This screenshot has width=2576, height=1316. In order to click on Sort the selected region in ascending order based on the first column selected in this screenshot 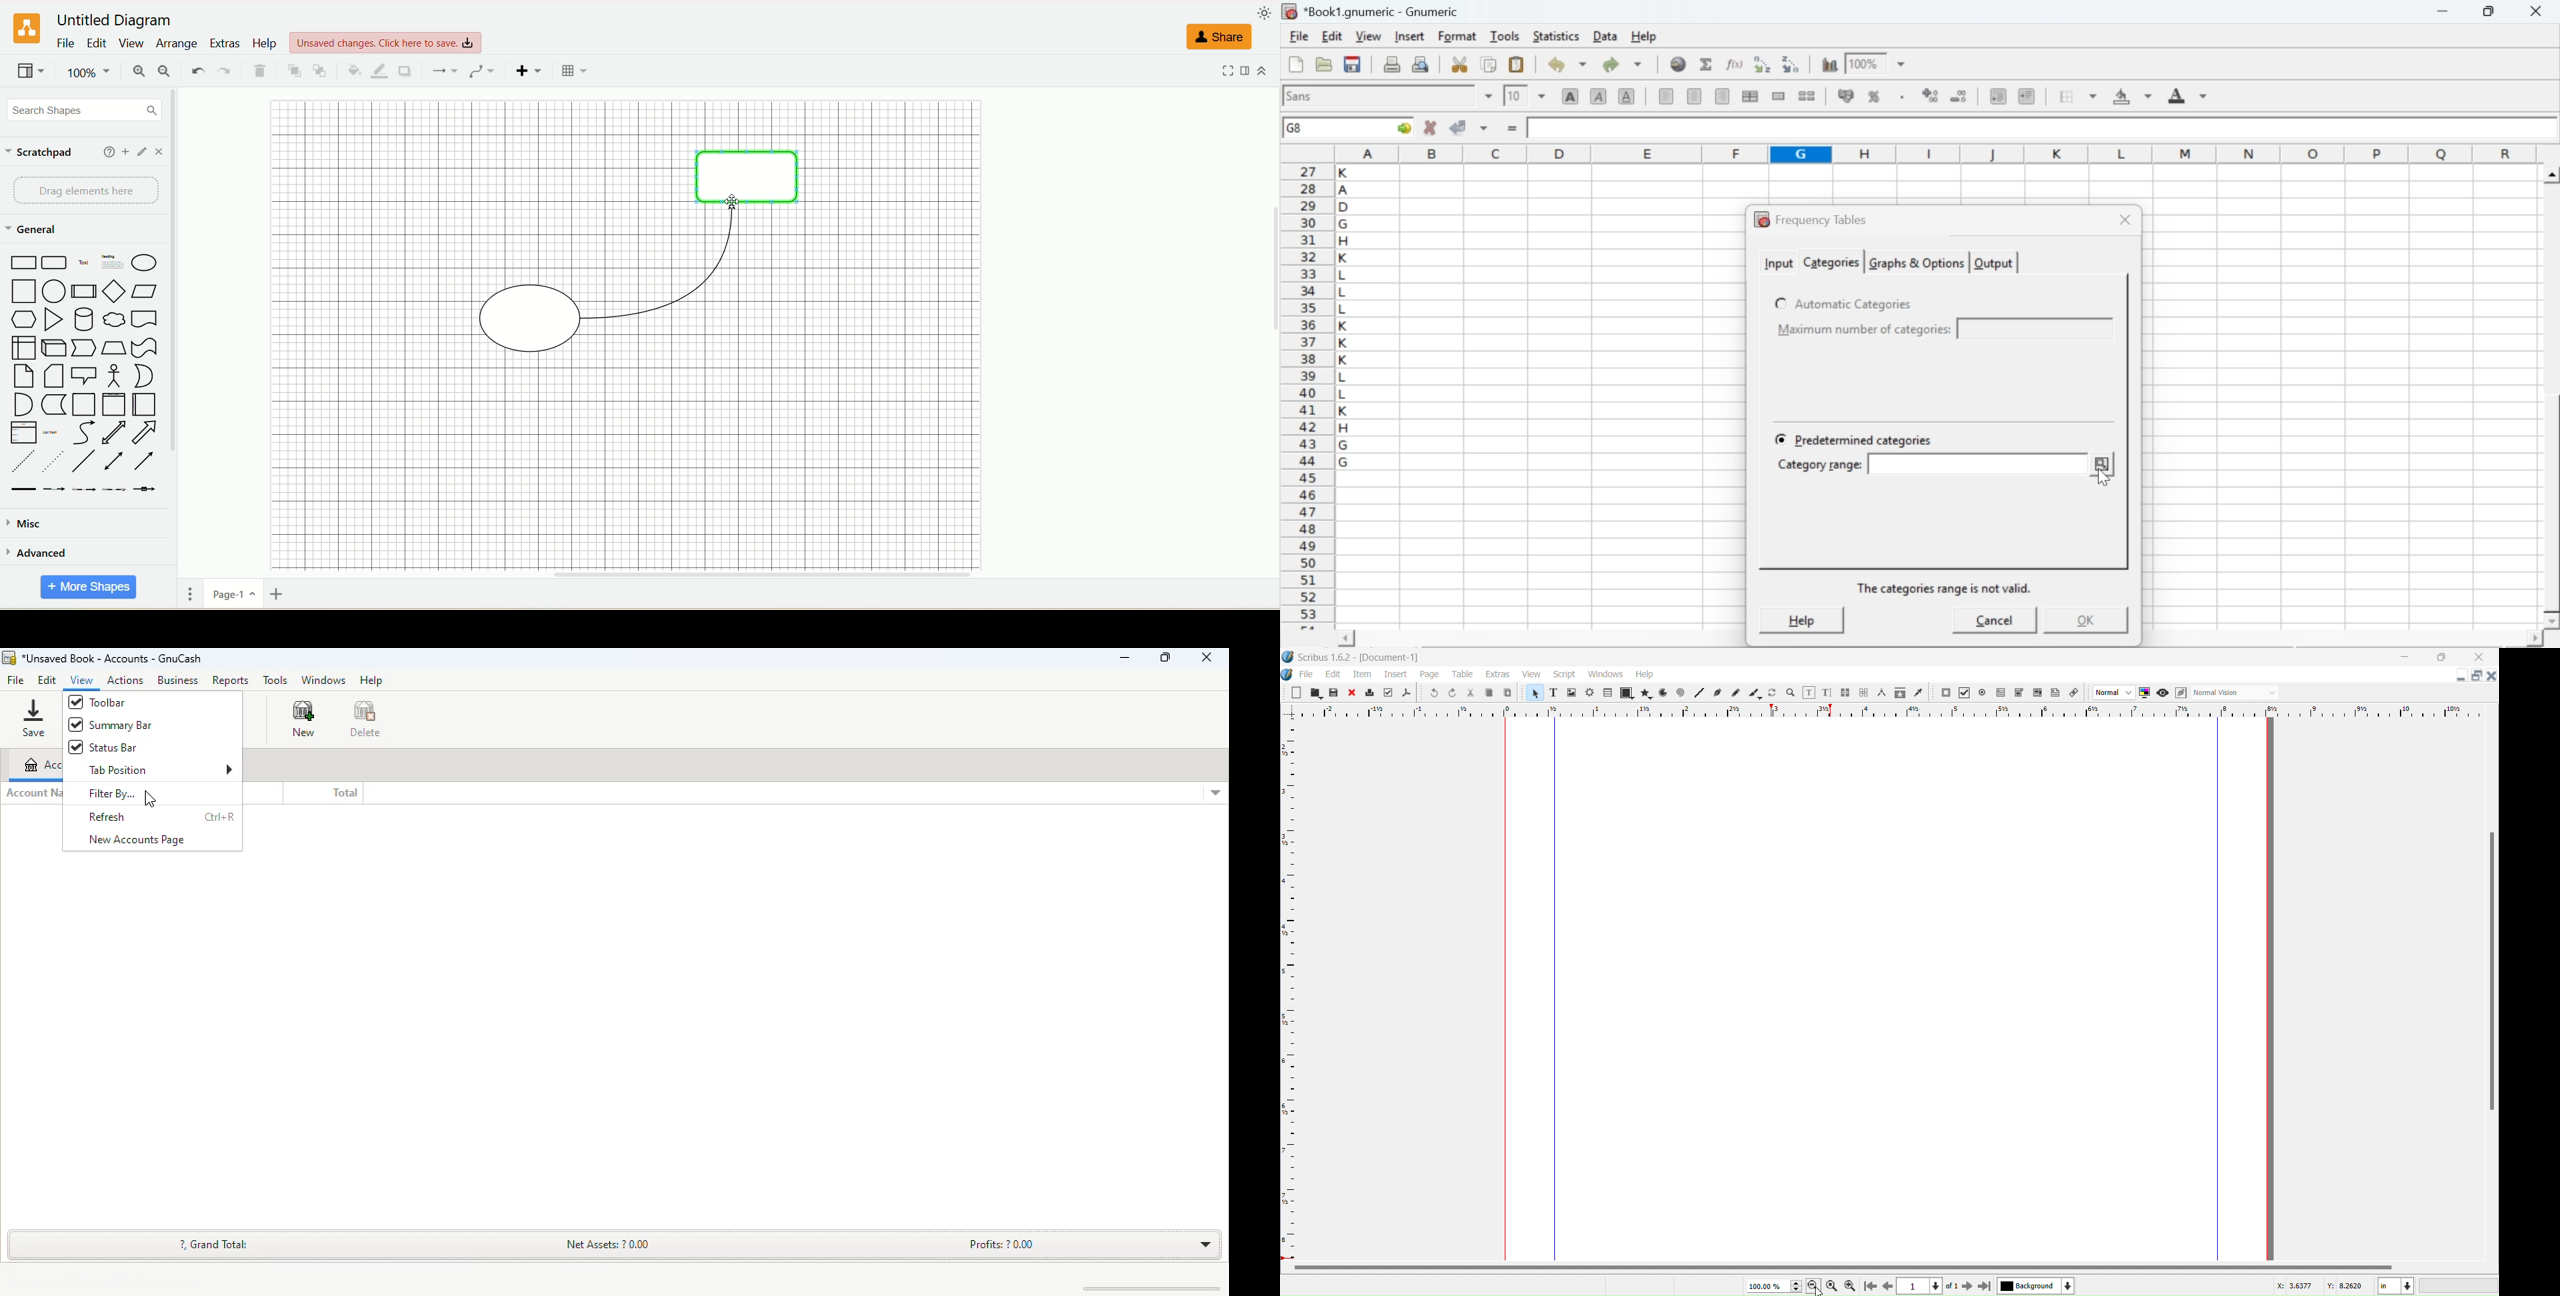, I will do `click(1765, 64)`.